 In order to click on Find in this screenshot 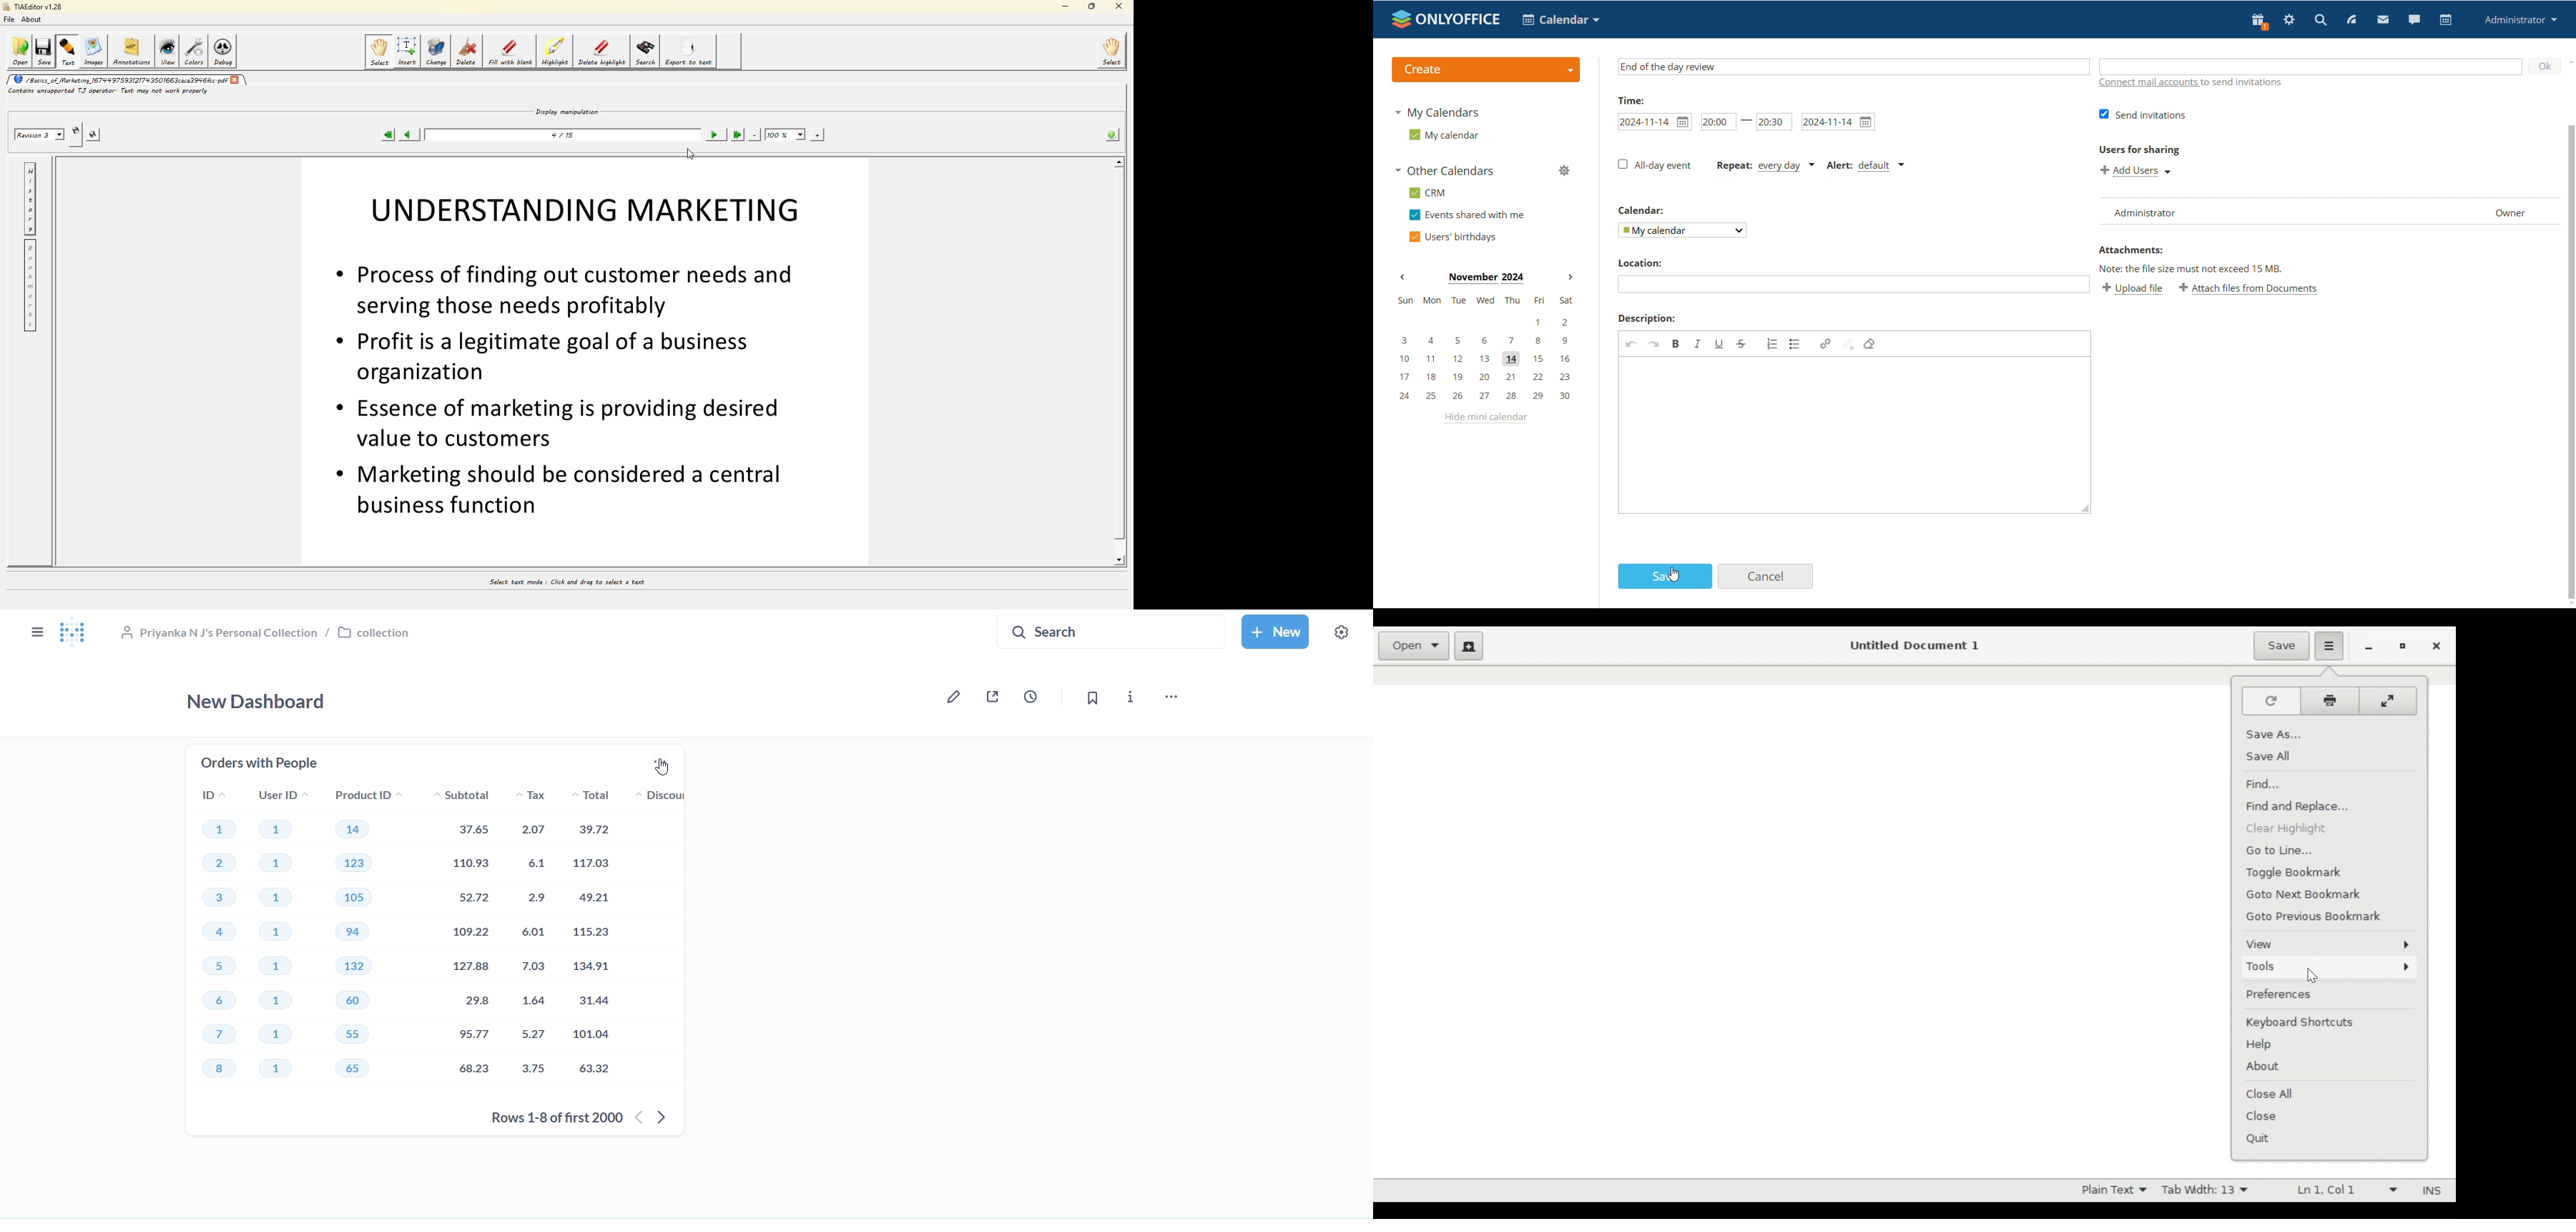, I will do `click(2263, 783)`.